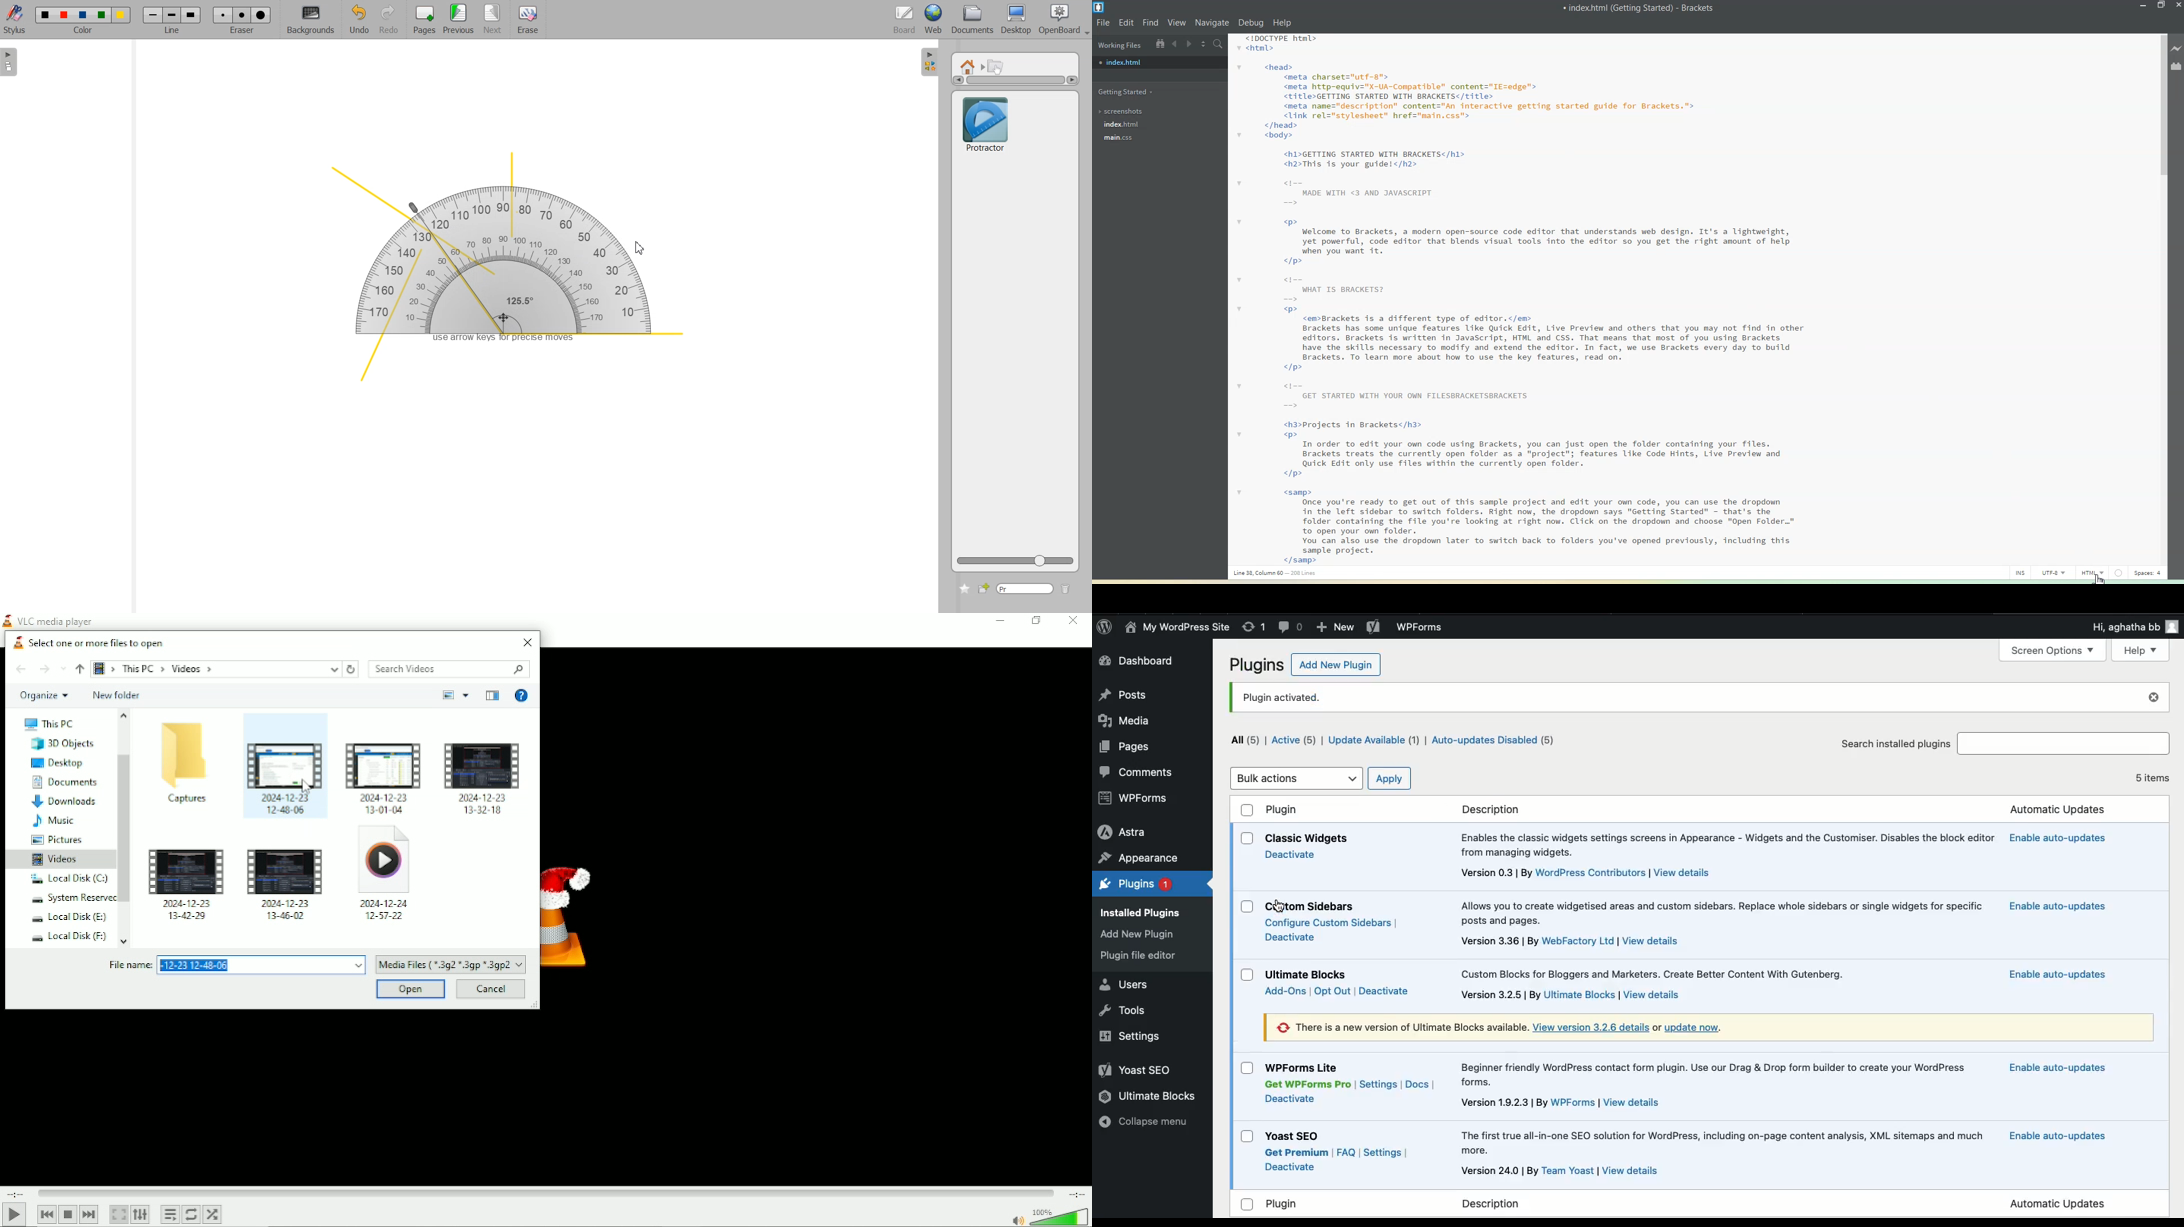 The height and width of the screenshot is (1232, 2184). Describe the element at coordinates (2059, 1203) in the screenshot. I see `automatic updates` at that location.